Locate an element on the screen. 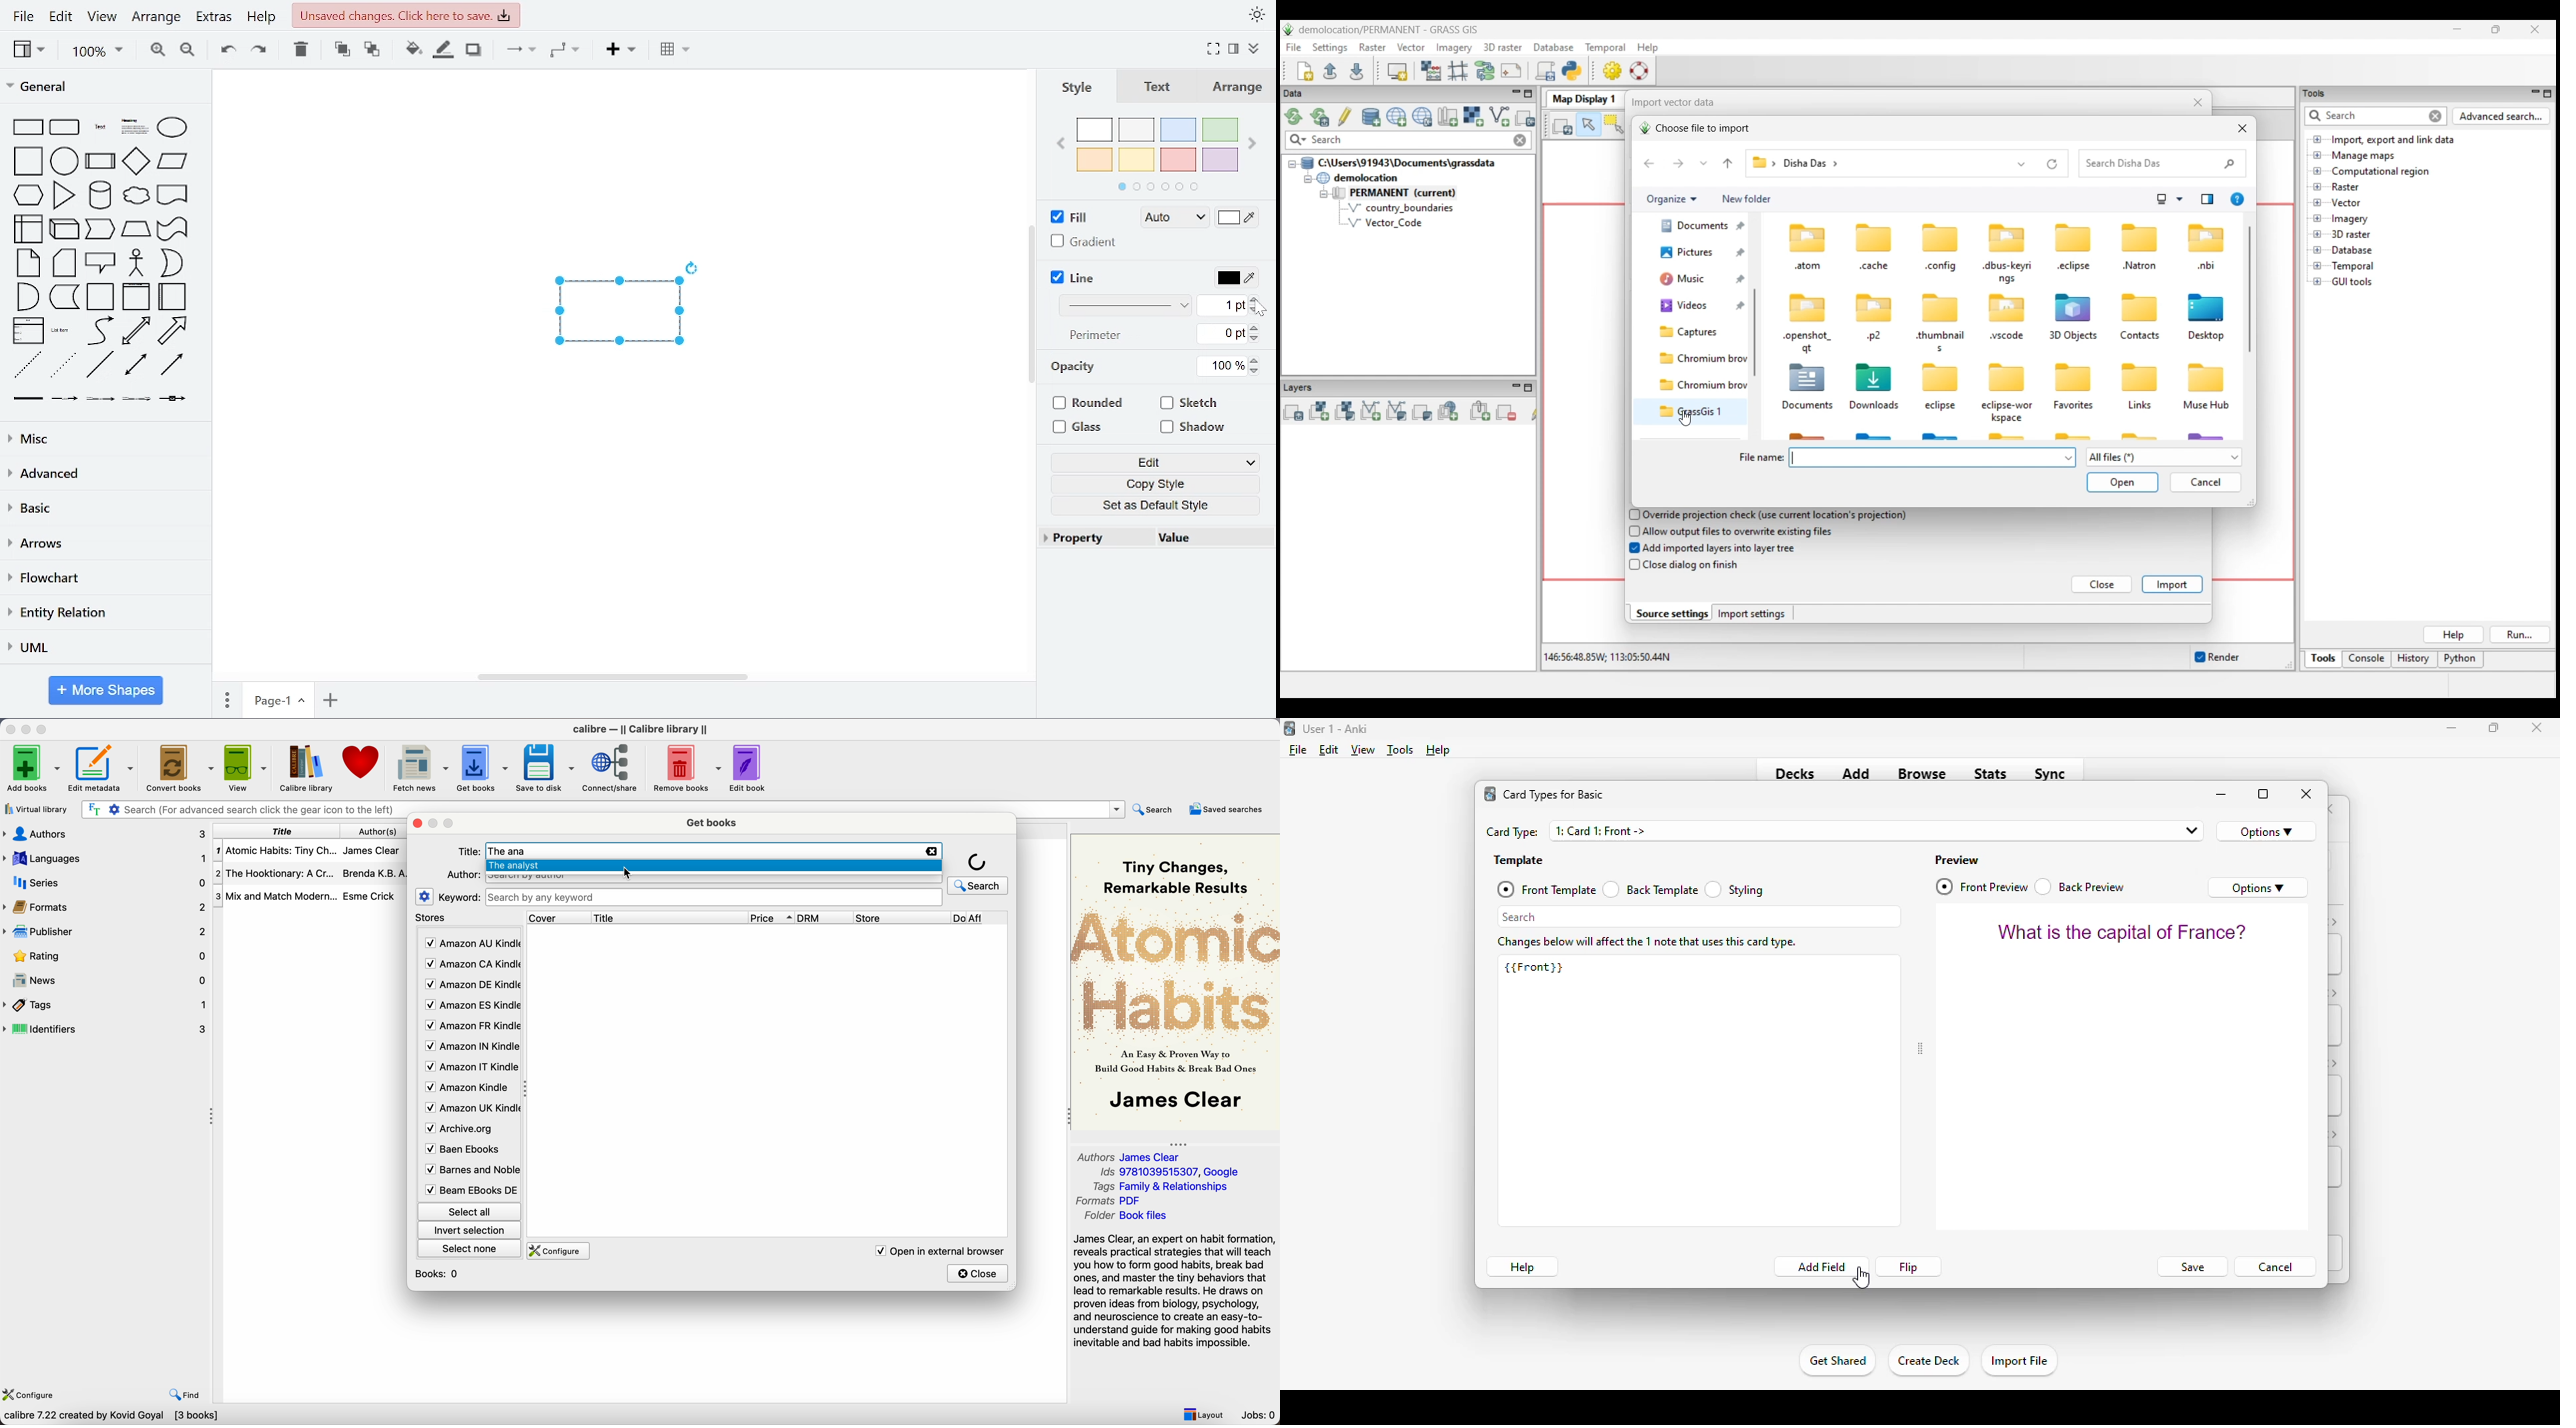 The width and height of the screenshot is (2576, 1428). fill color is located at coordinates (1239, 218).